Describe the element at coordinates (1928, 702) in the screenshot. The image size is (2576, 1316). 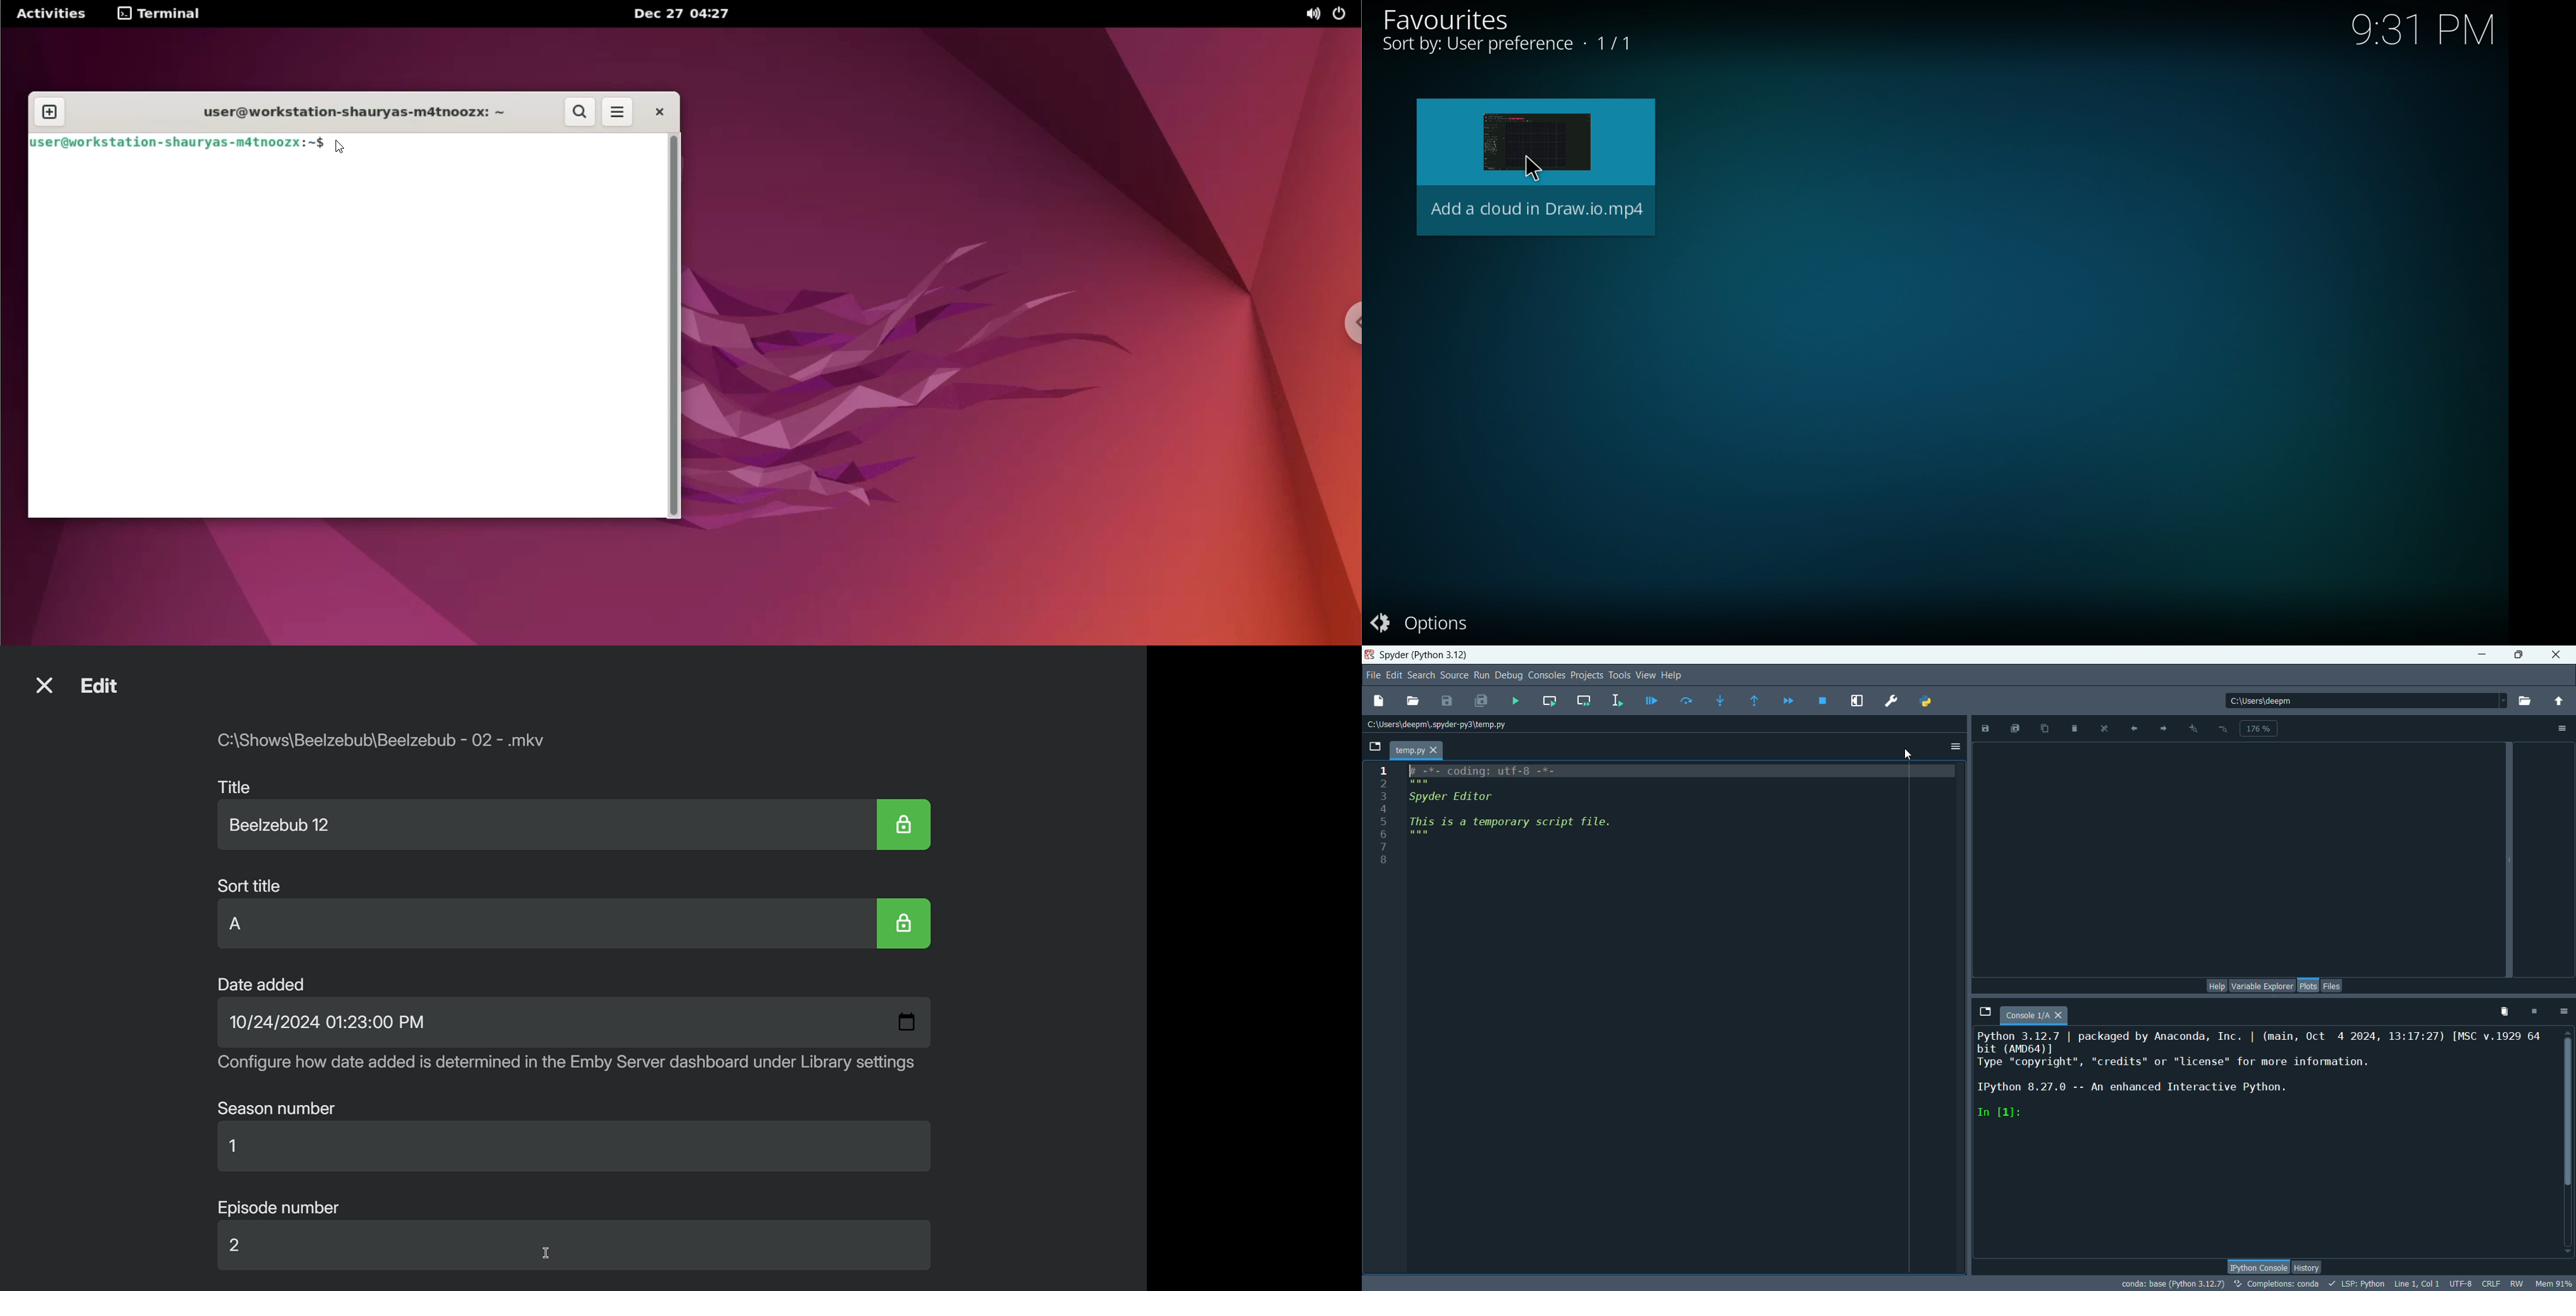
I see `PYTHONPATH manager` at that location.